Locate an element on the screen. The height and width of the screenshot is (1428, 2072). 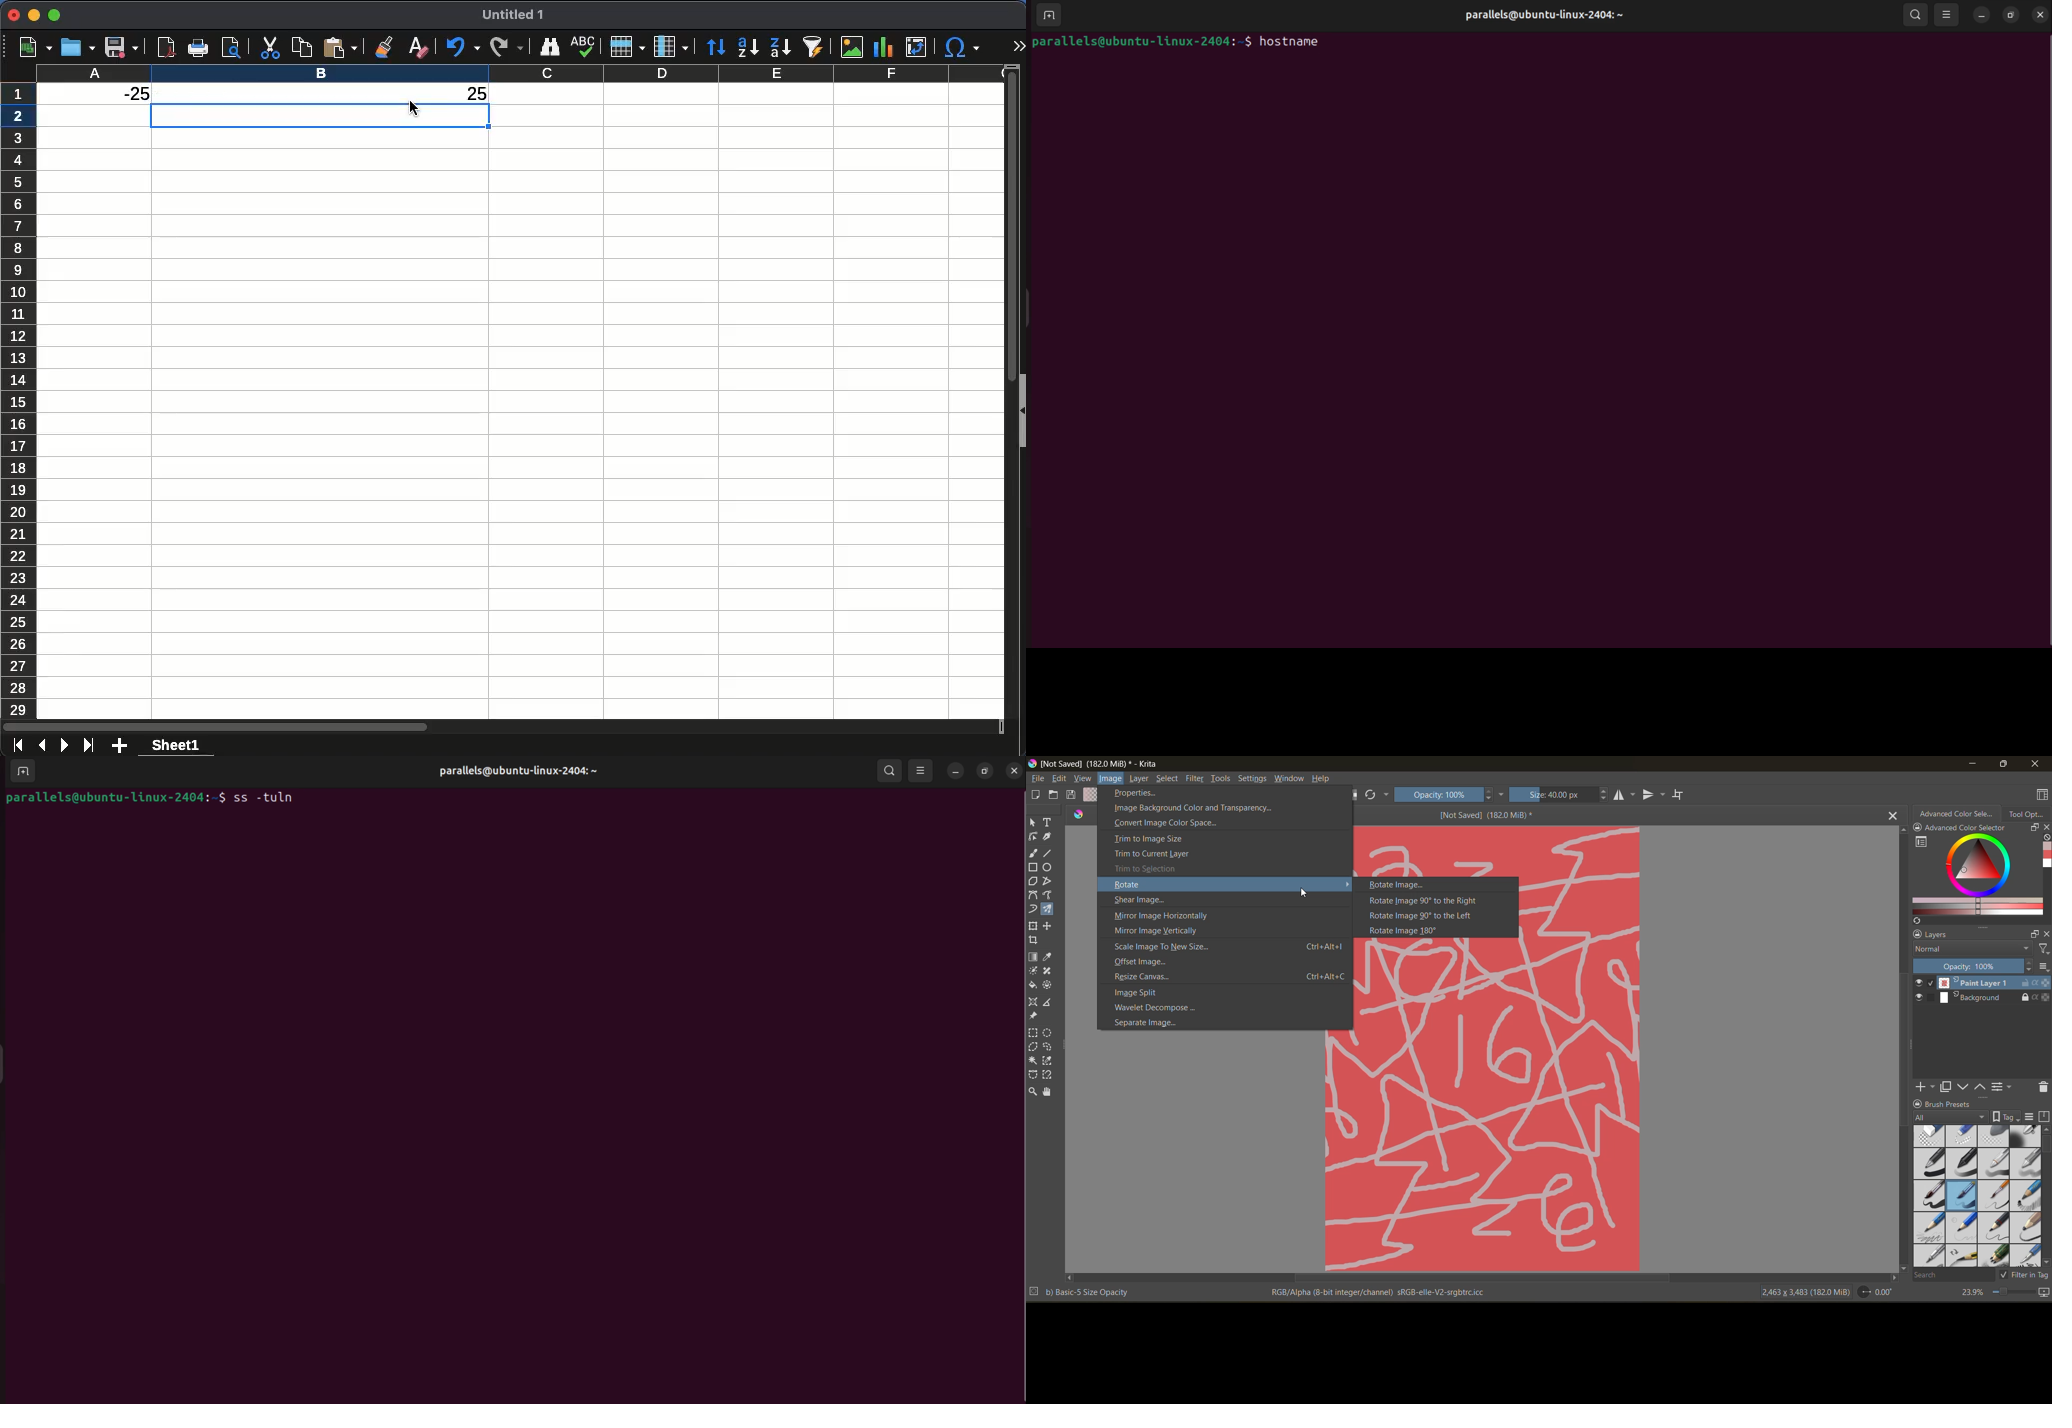
brush presets is located at coordinates (1978, 1196).